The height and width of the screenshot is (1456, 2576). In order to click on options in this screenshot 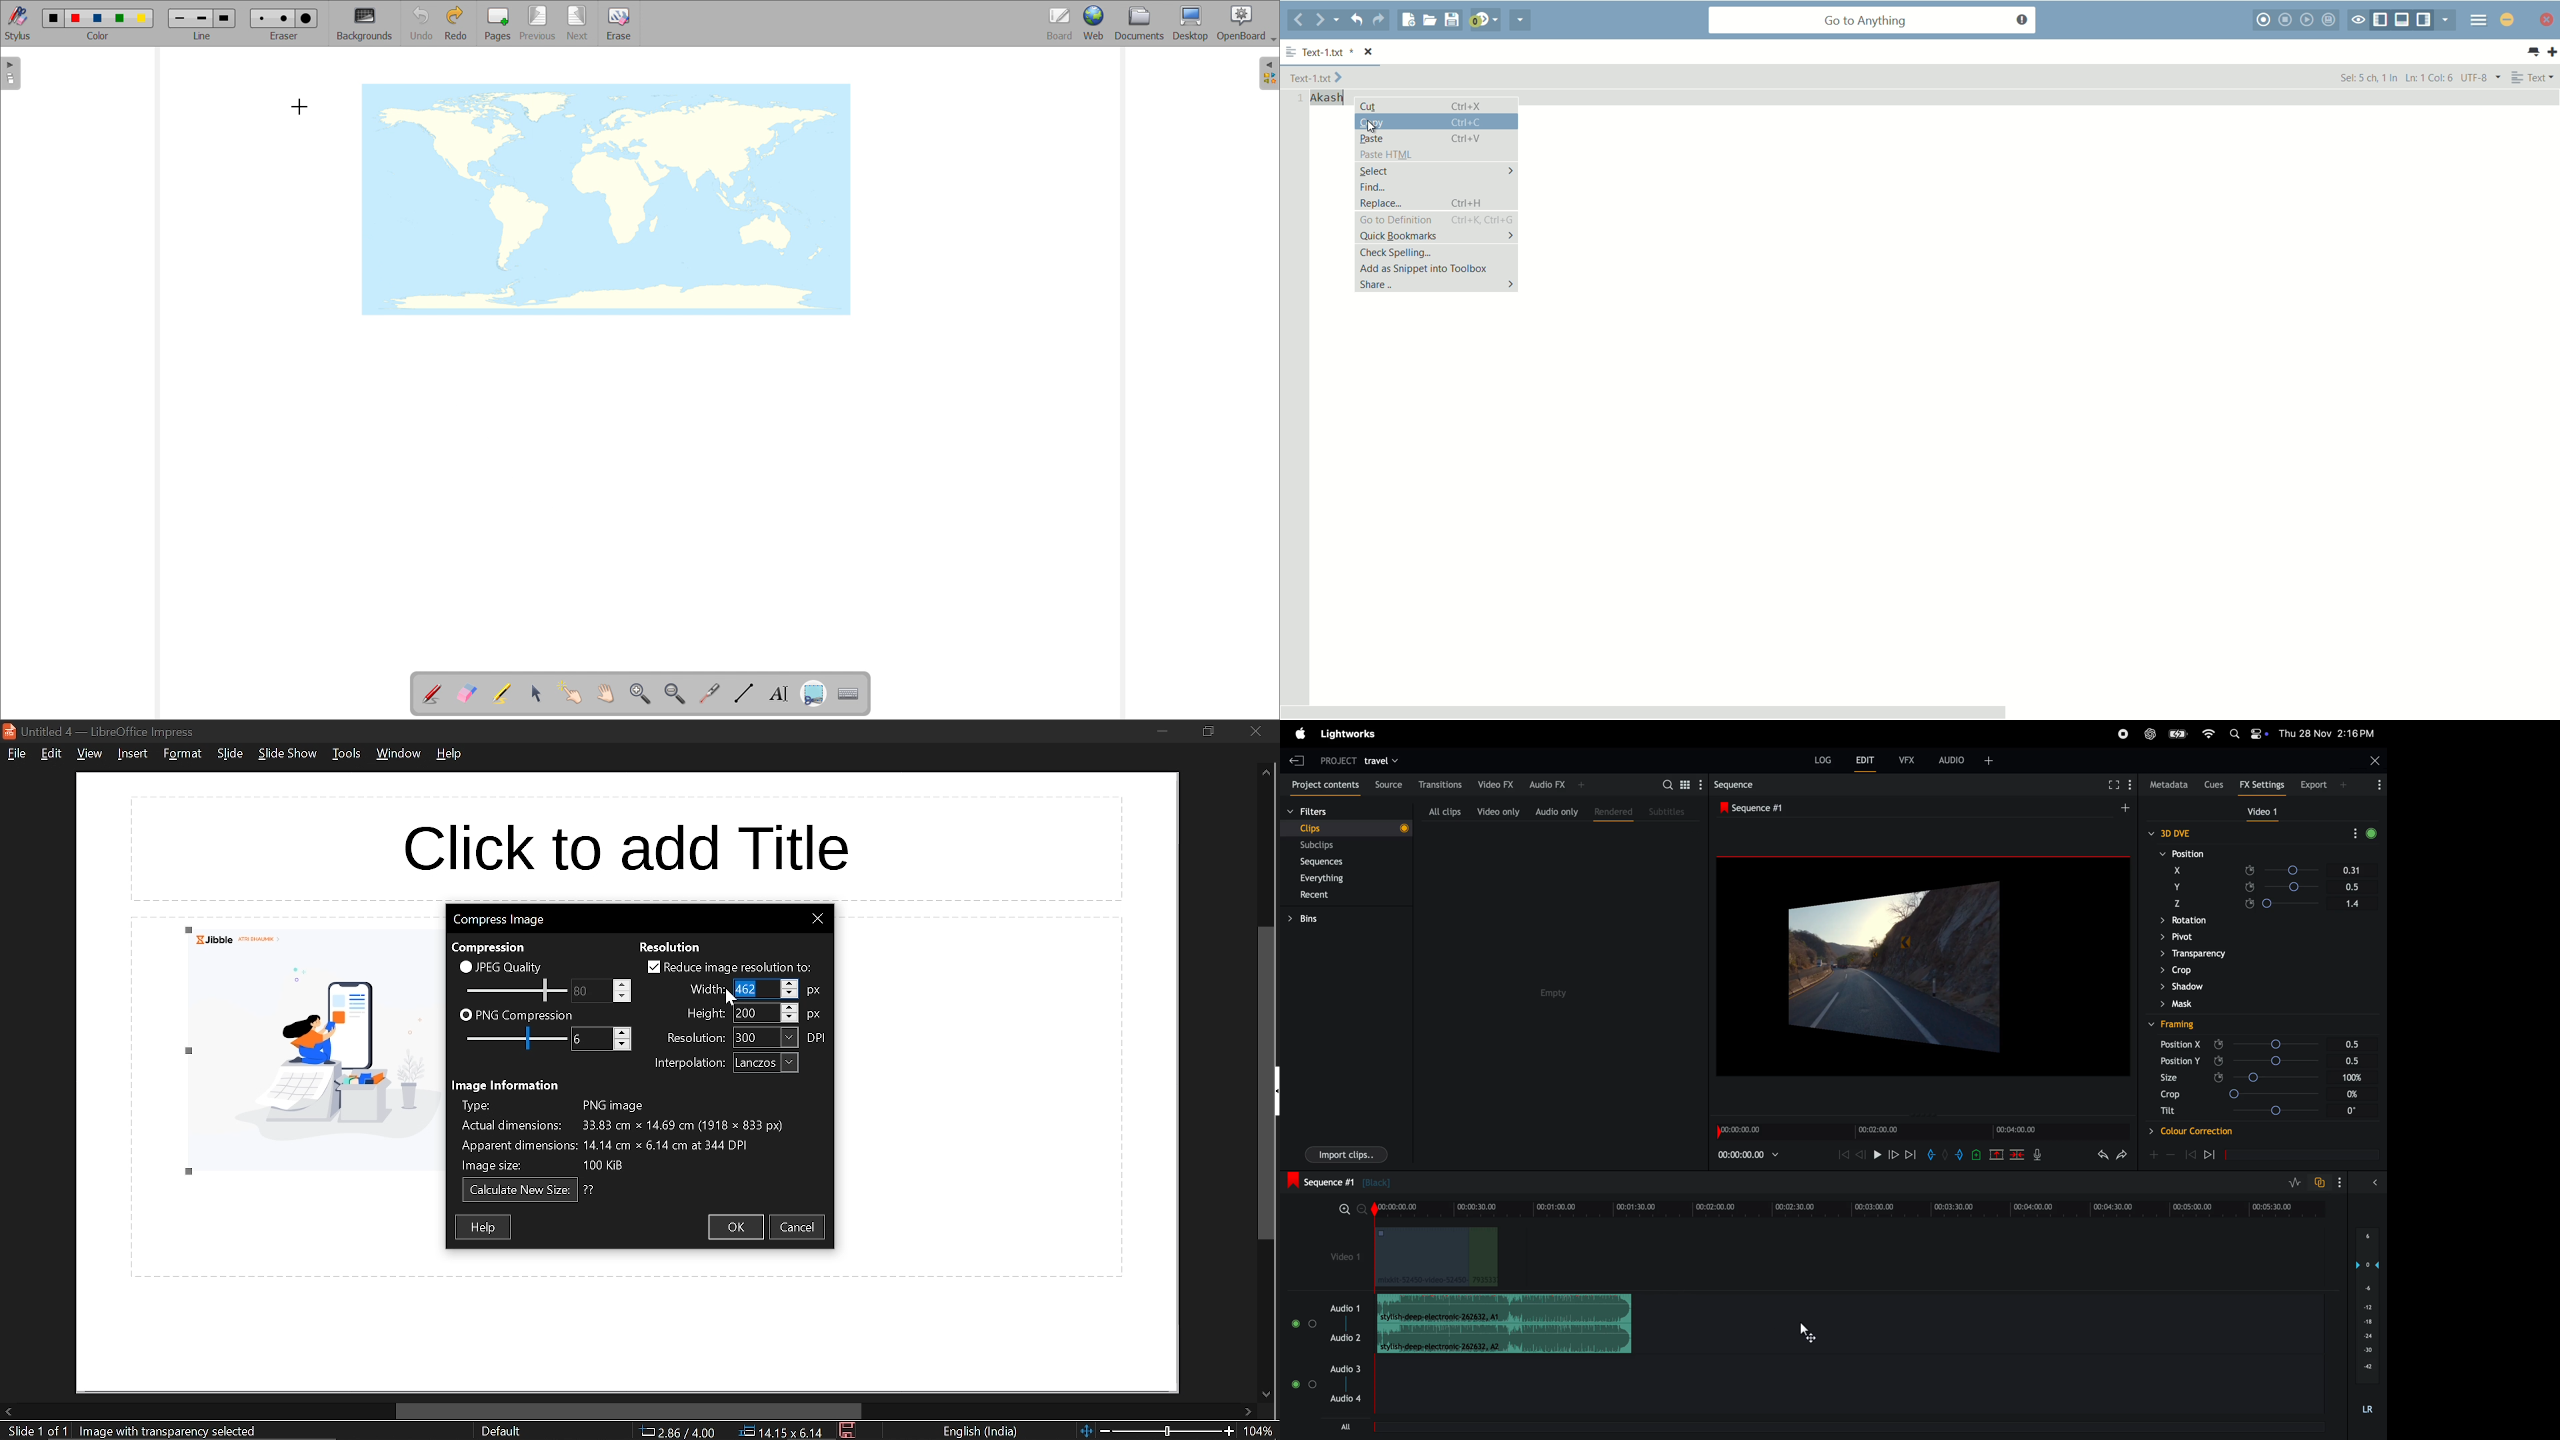, I will do `click(2372, 786)`.